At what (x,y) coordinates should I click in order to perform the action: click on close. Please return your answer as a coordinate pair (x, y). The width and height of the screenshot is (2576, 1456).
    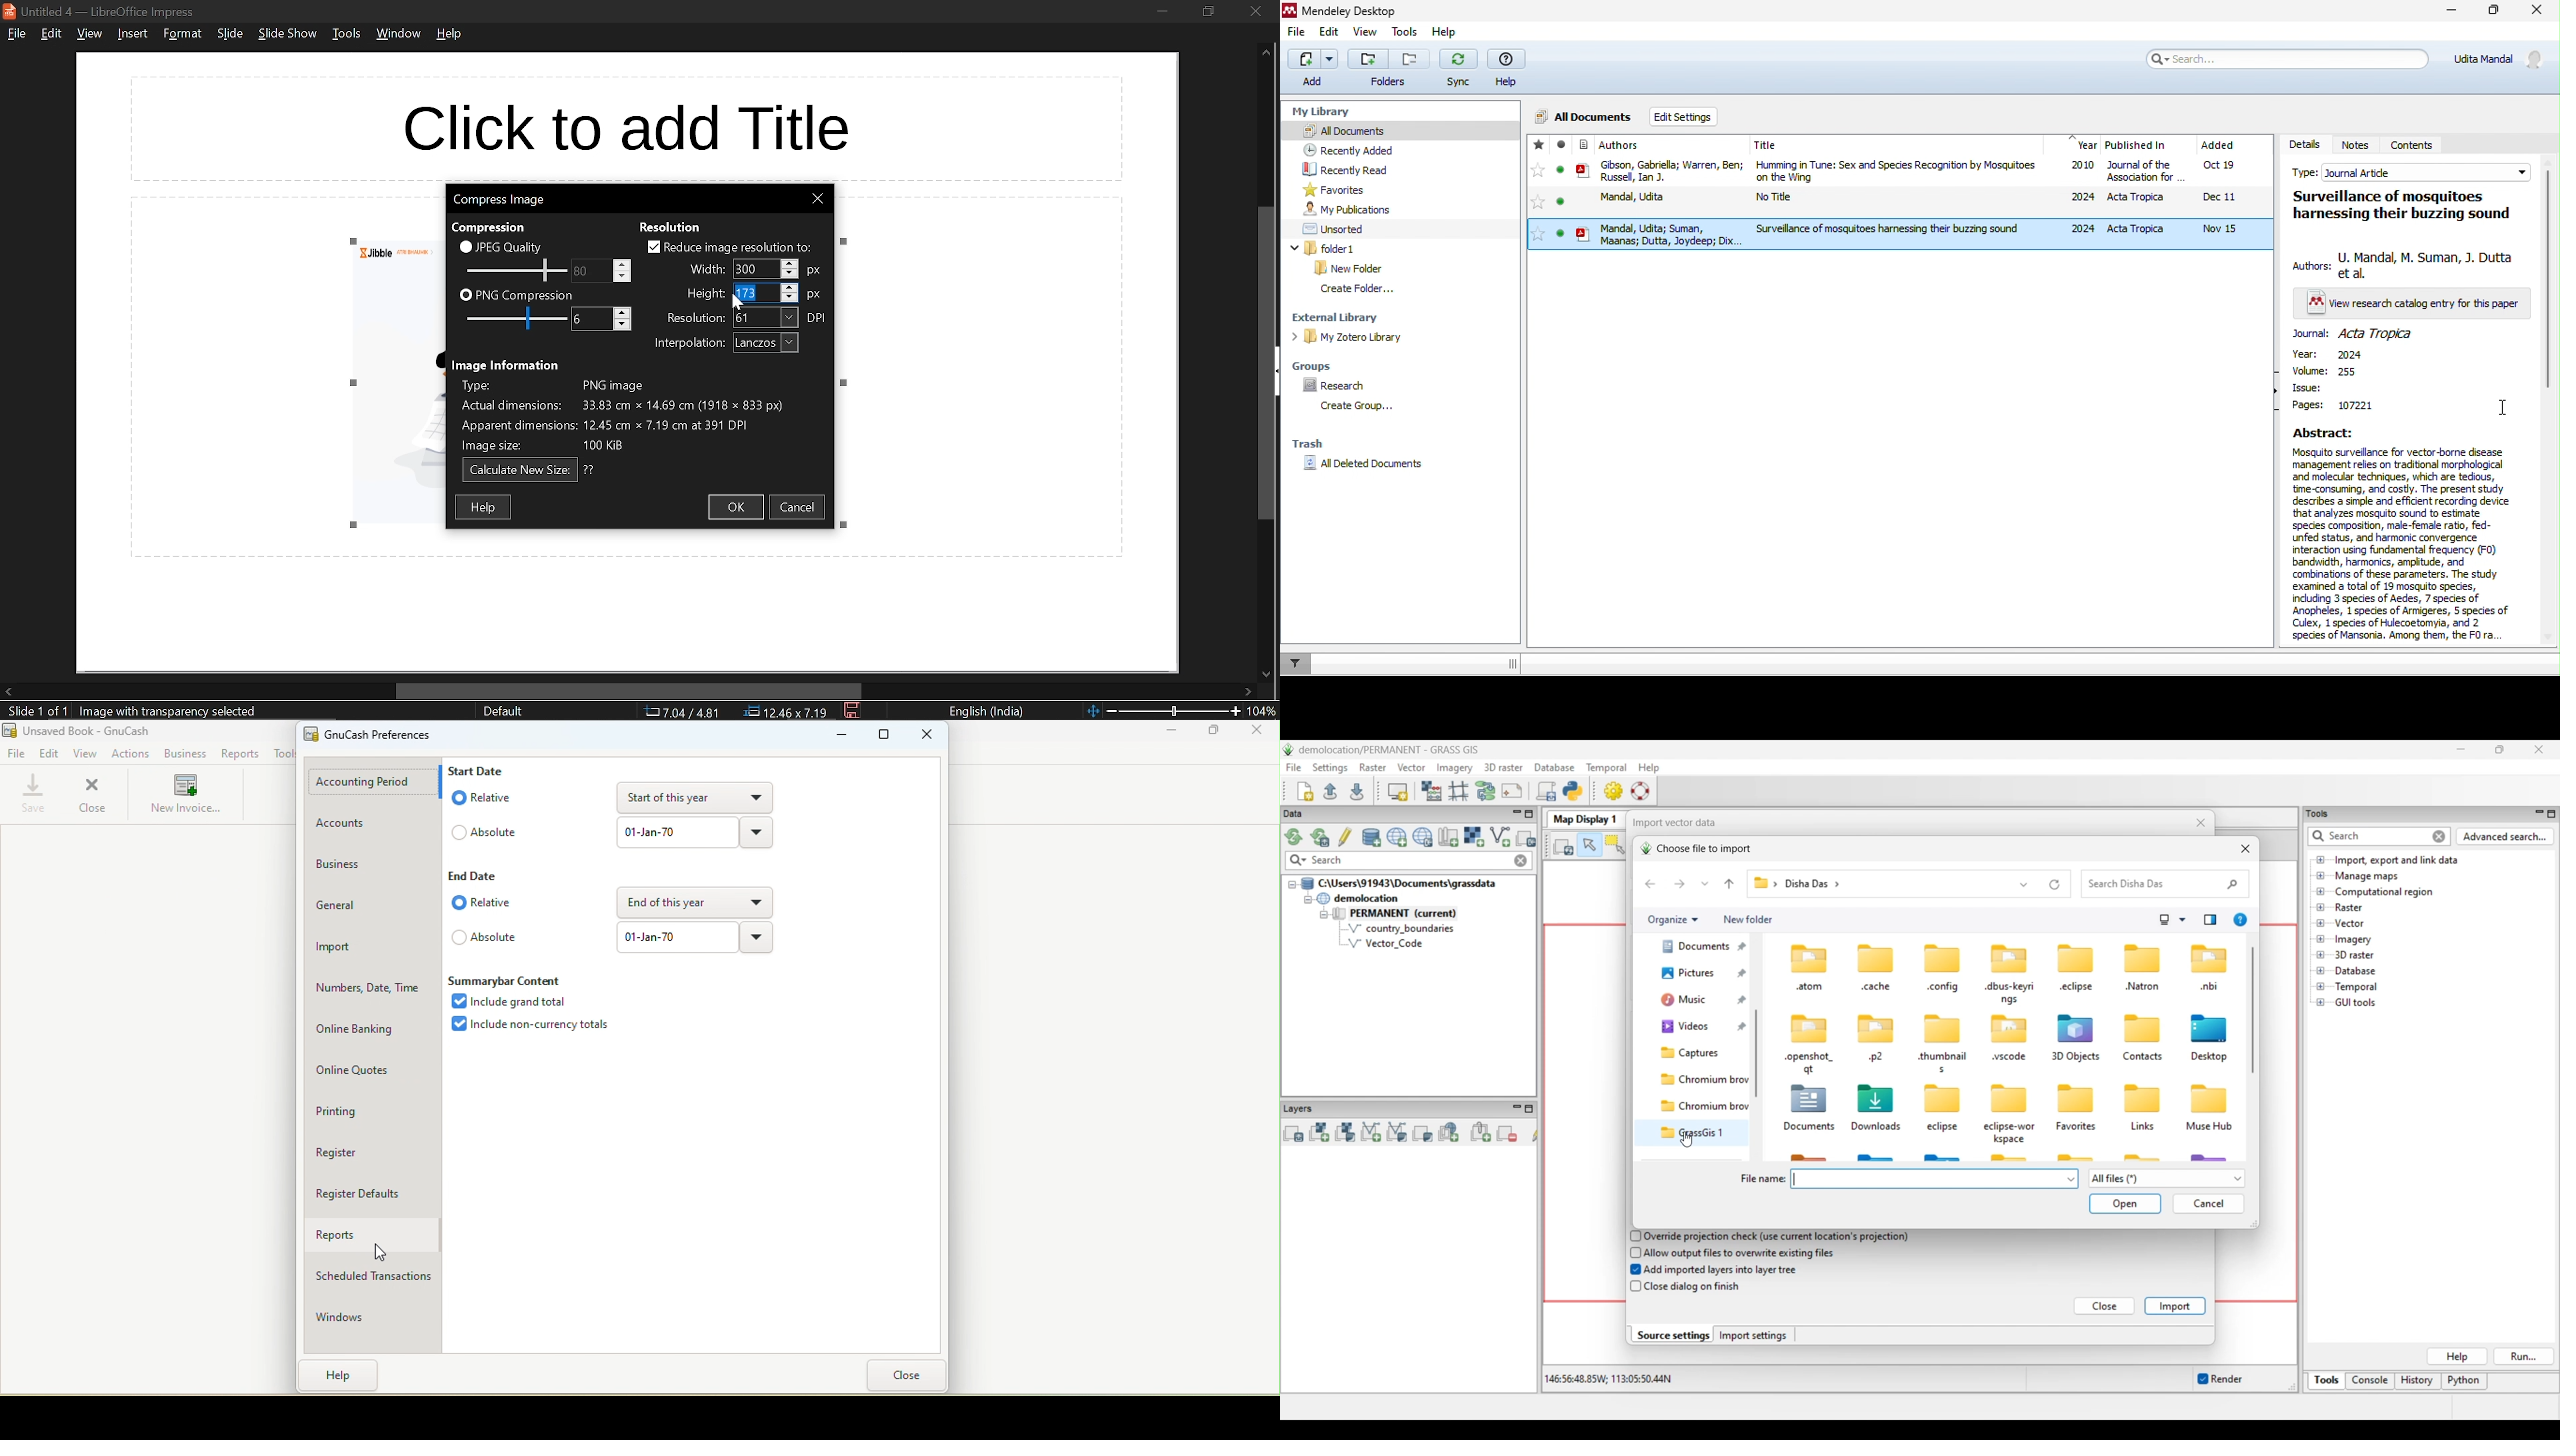
    Looking at the image, I should click on (1257, 11).